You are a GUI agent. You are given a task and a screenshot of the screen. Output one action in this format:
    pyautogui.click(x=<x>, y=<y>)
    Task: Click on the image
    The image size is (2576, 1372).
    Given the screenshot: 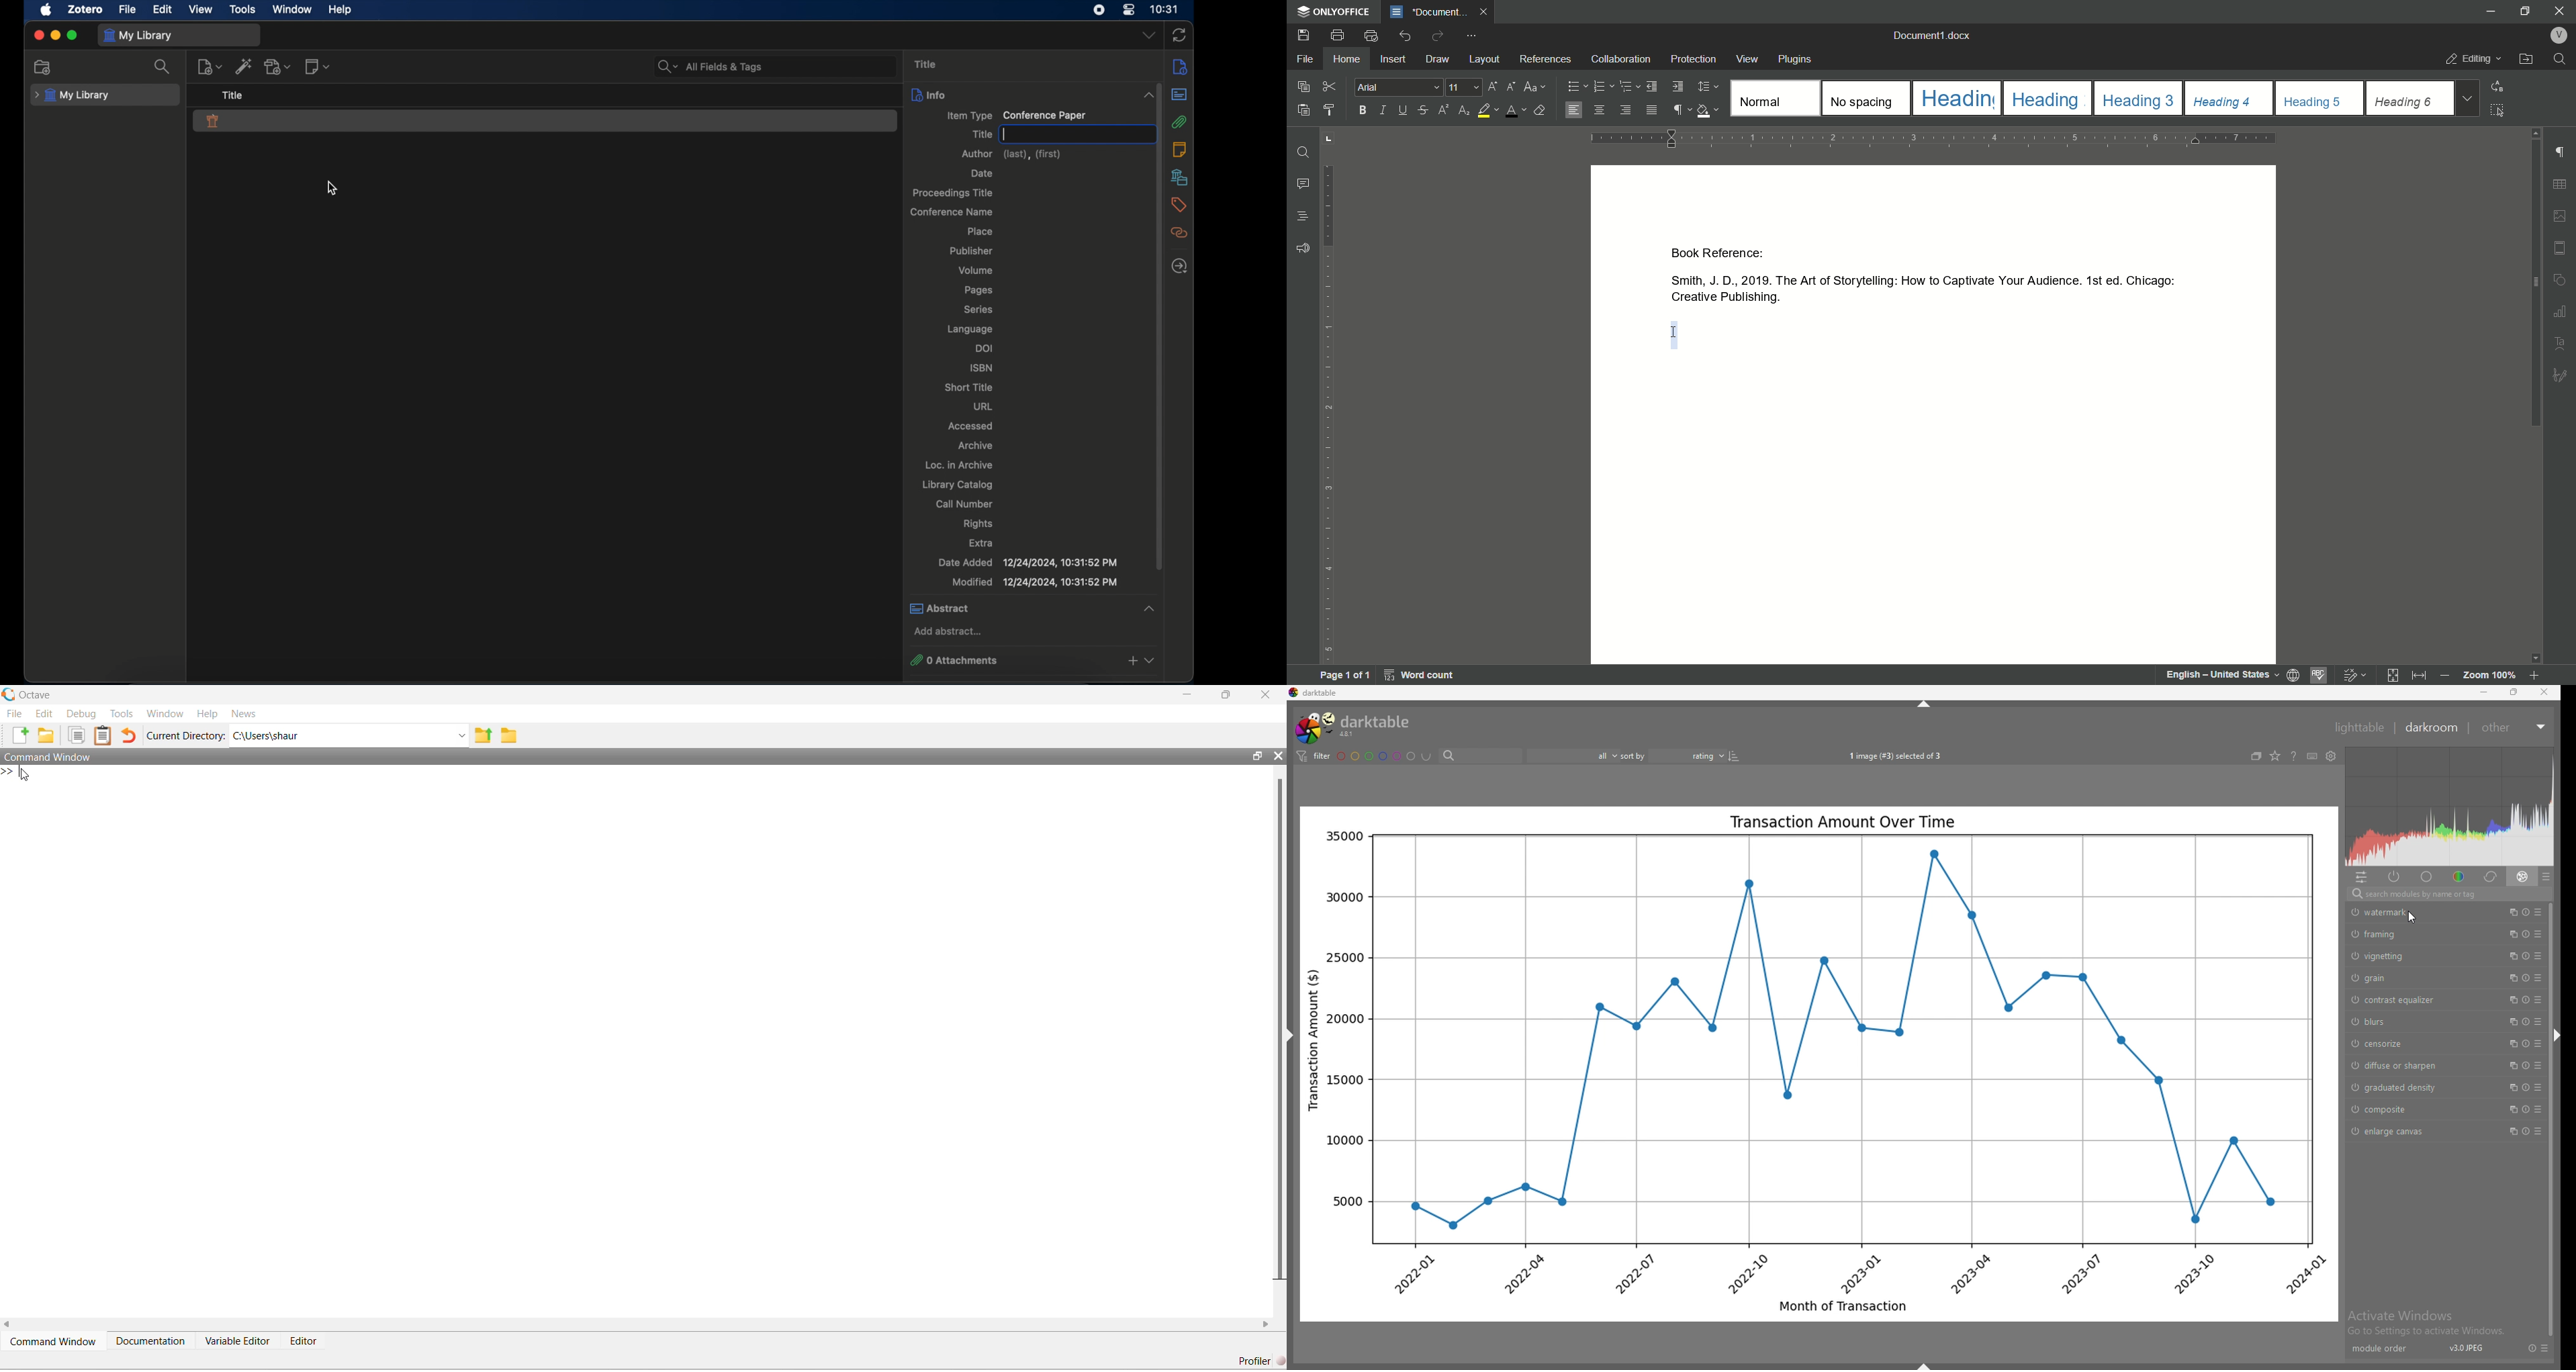 What is the action you would take?
    pyautogui.click(x=2559, y=215)
    